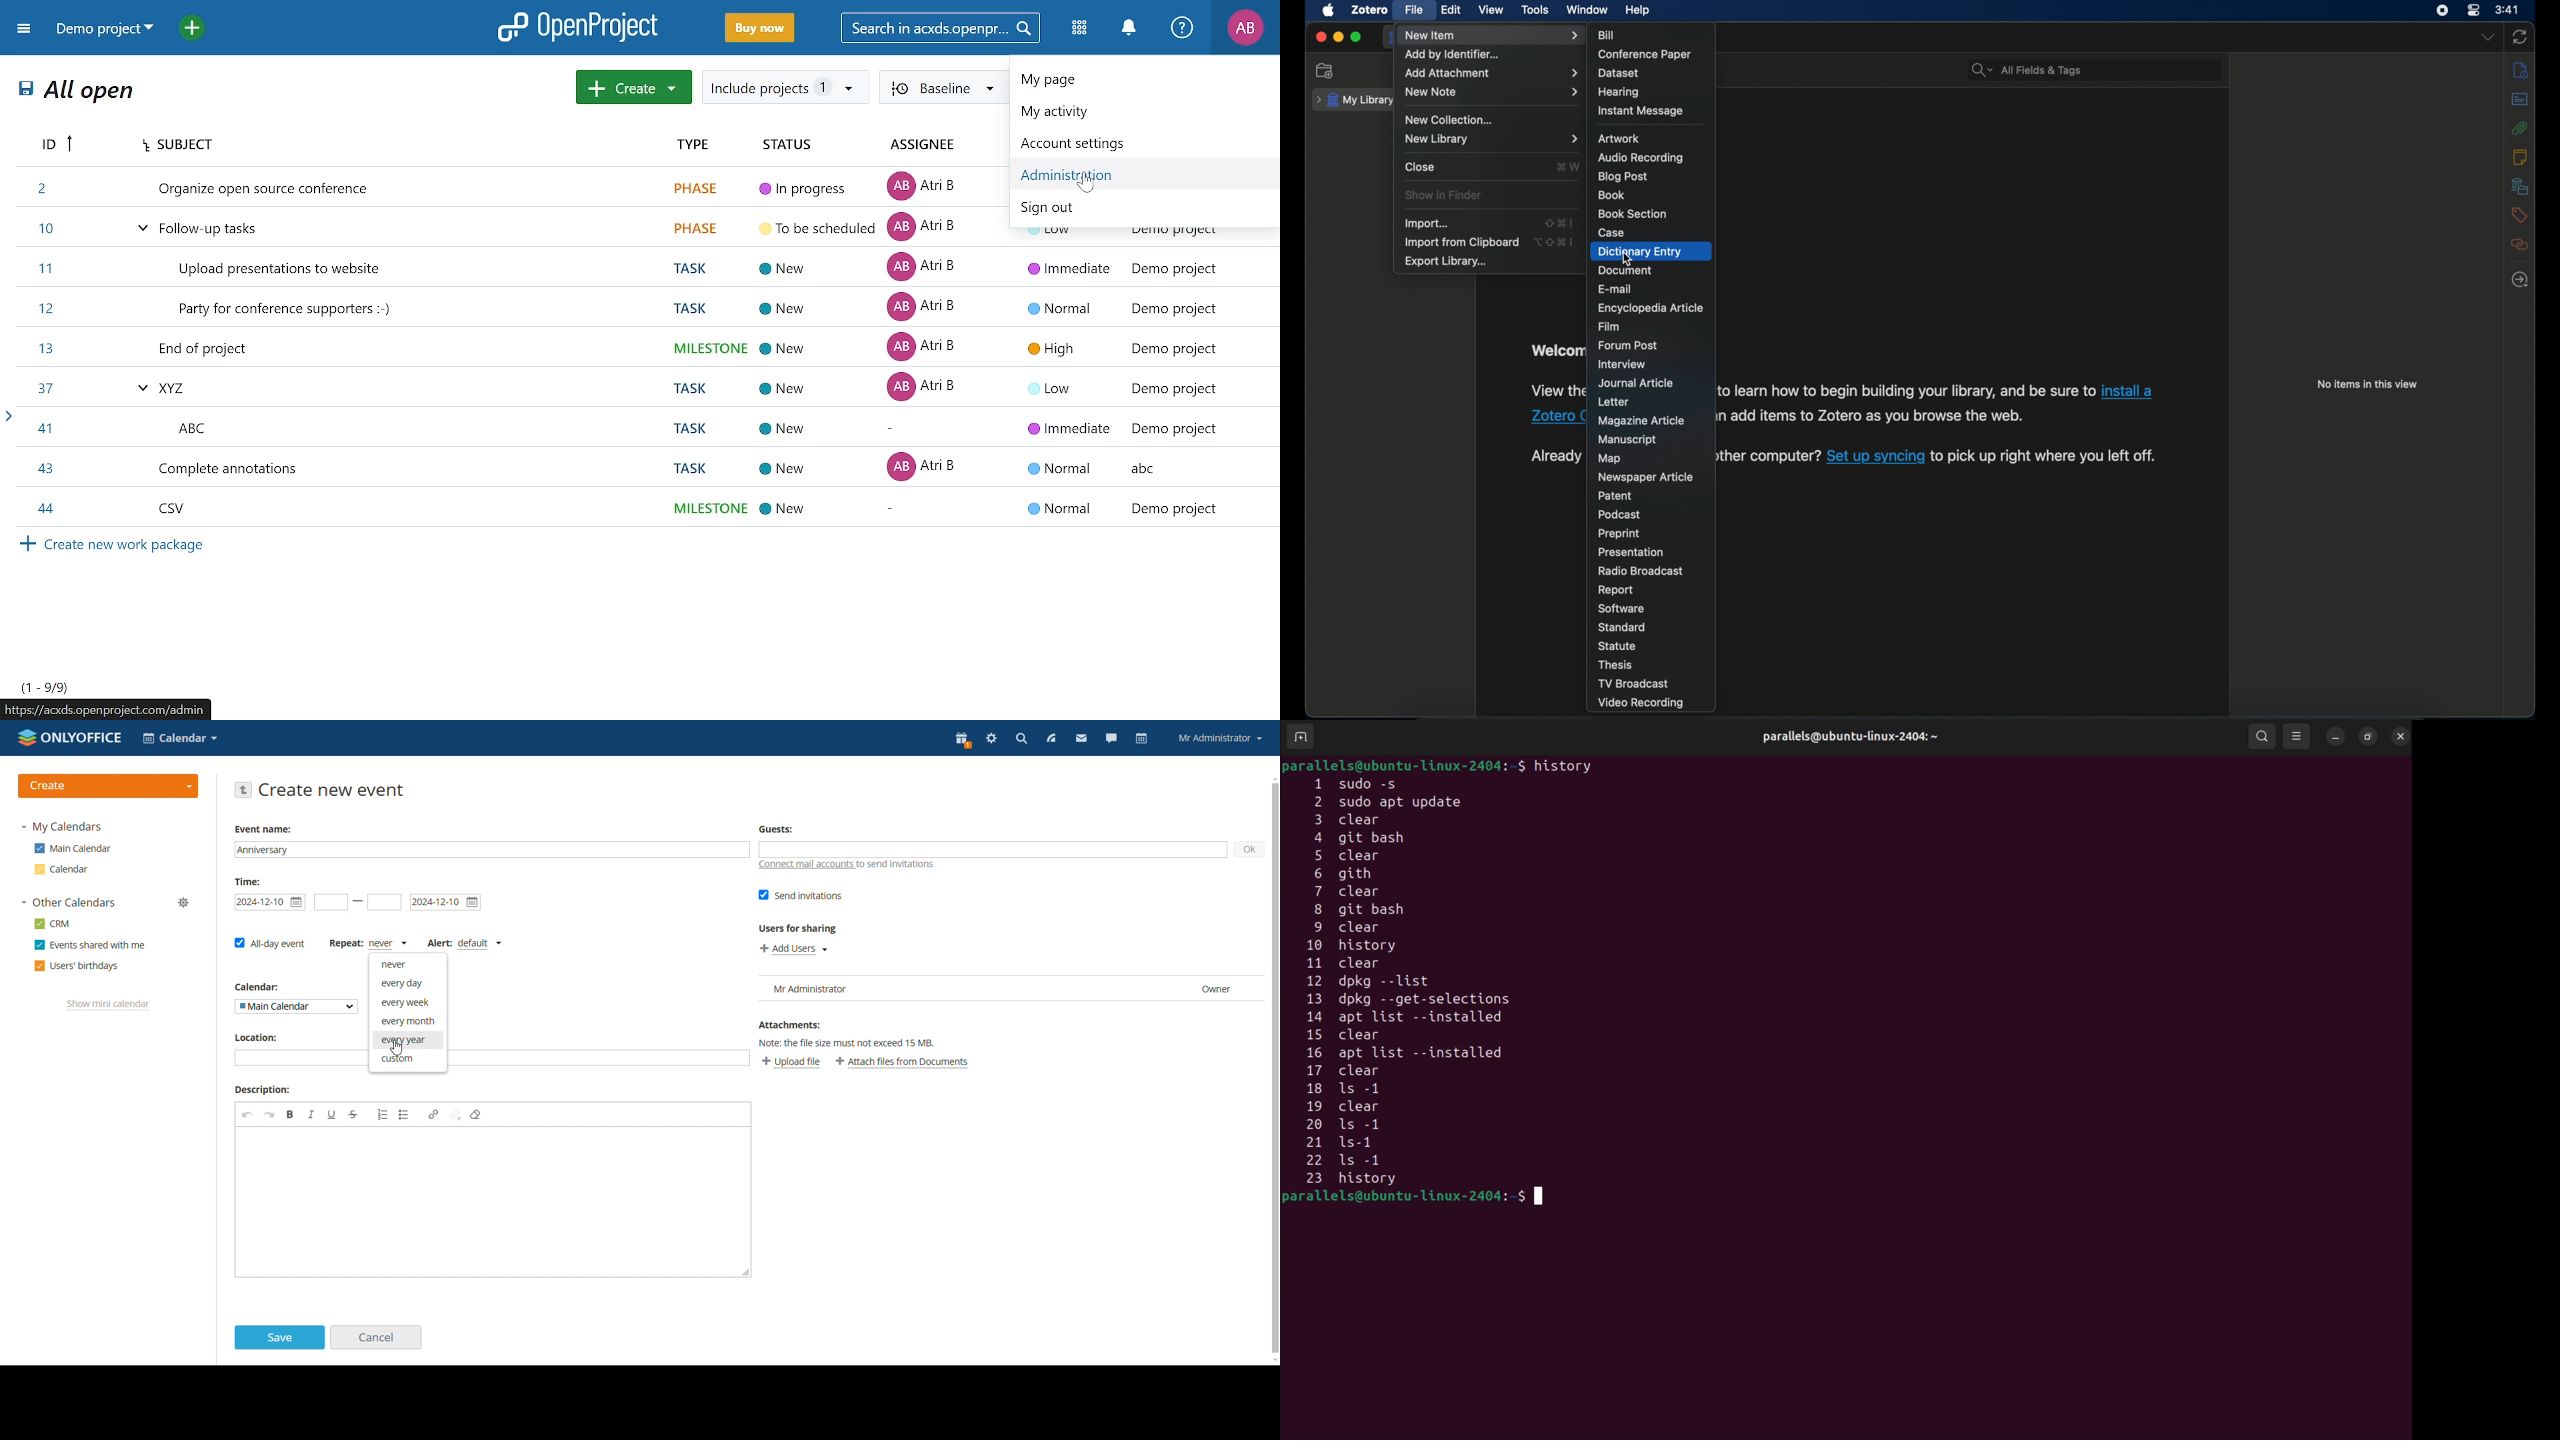 This screenshot has height=1456, width=2576. What do you see at coordinates (1641, 158) in the screenshot?
I see `audio recording` at bounding box center [1641, 158].